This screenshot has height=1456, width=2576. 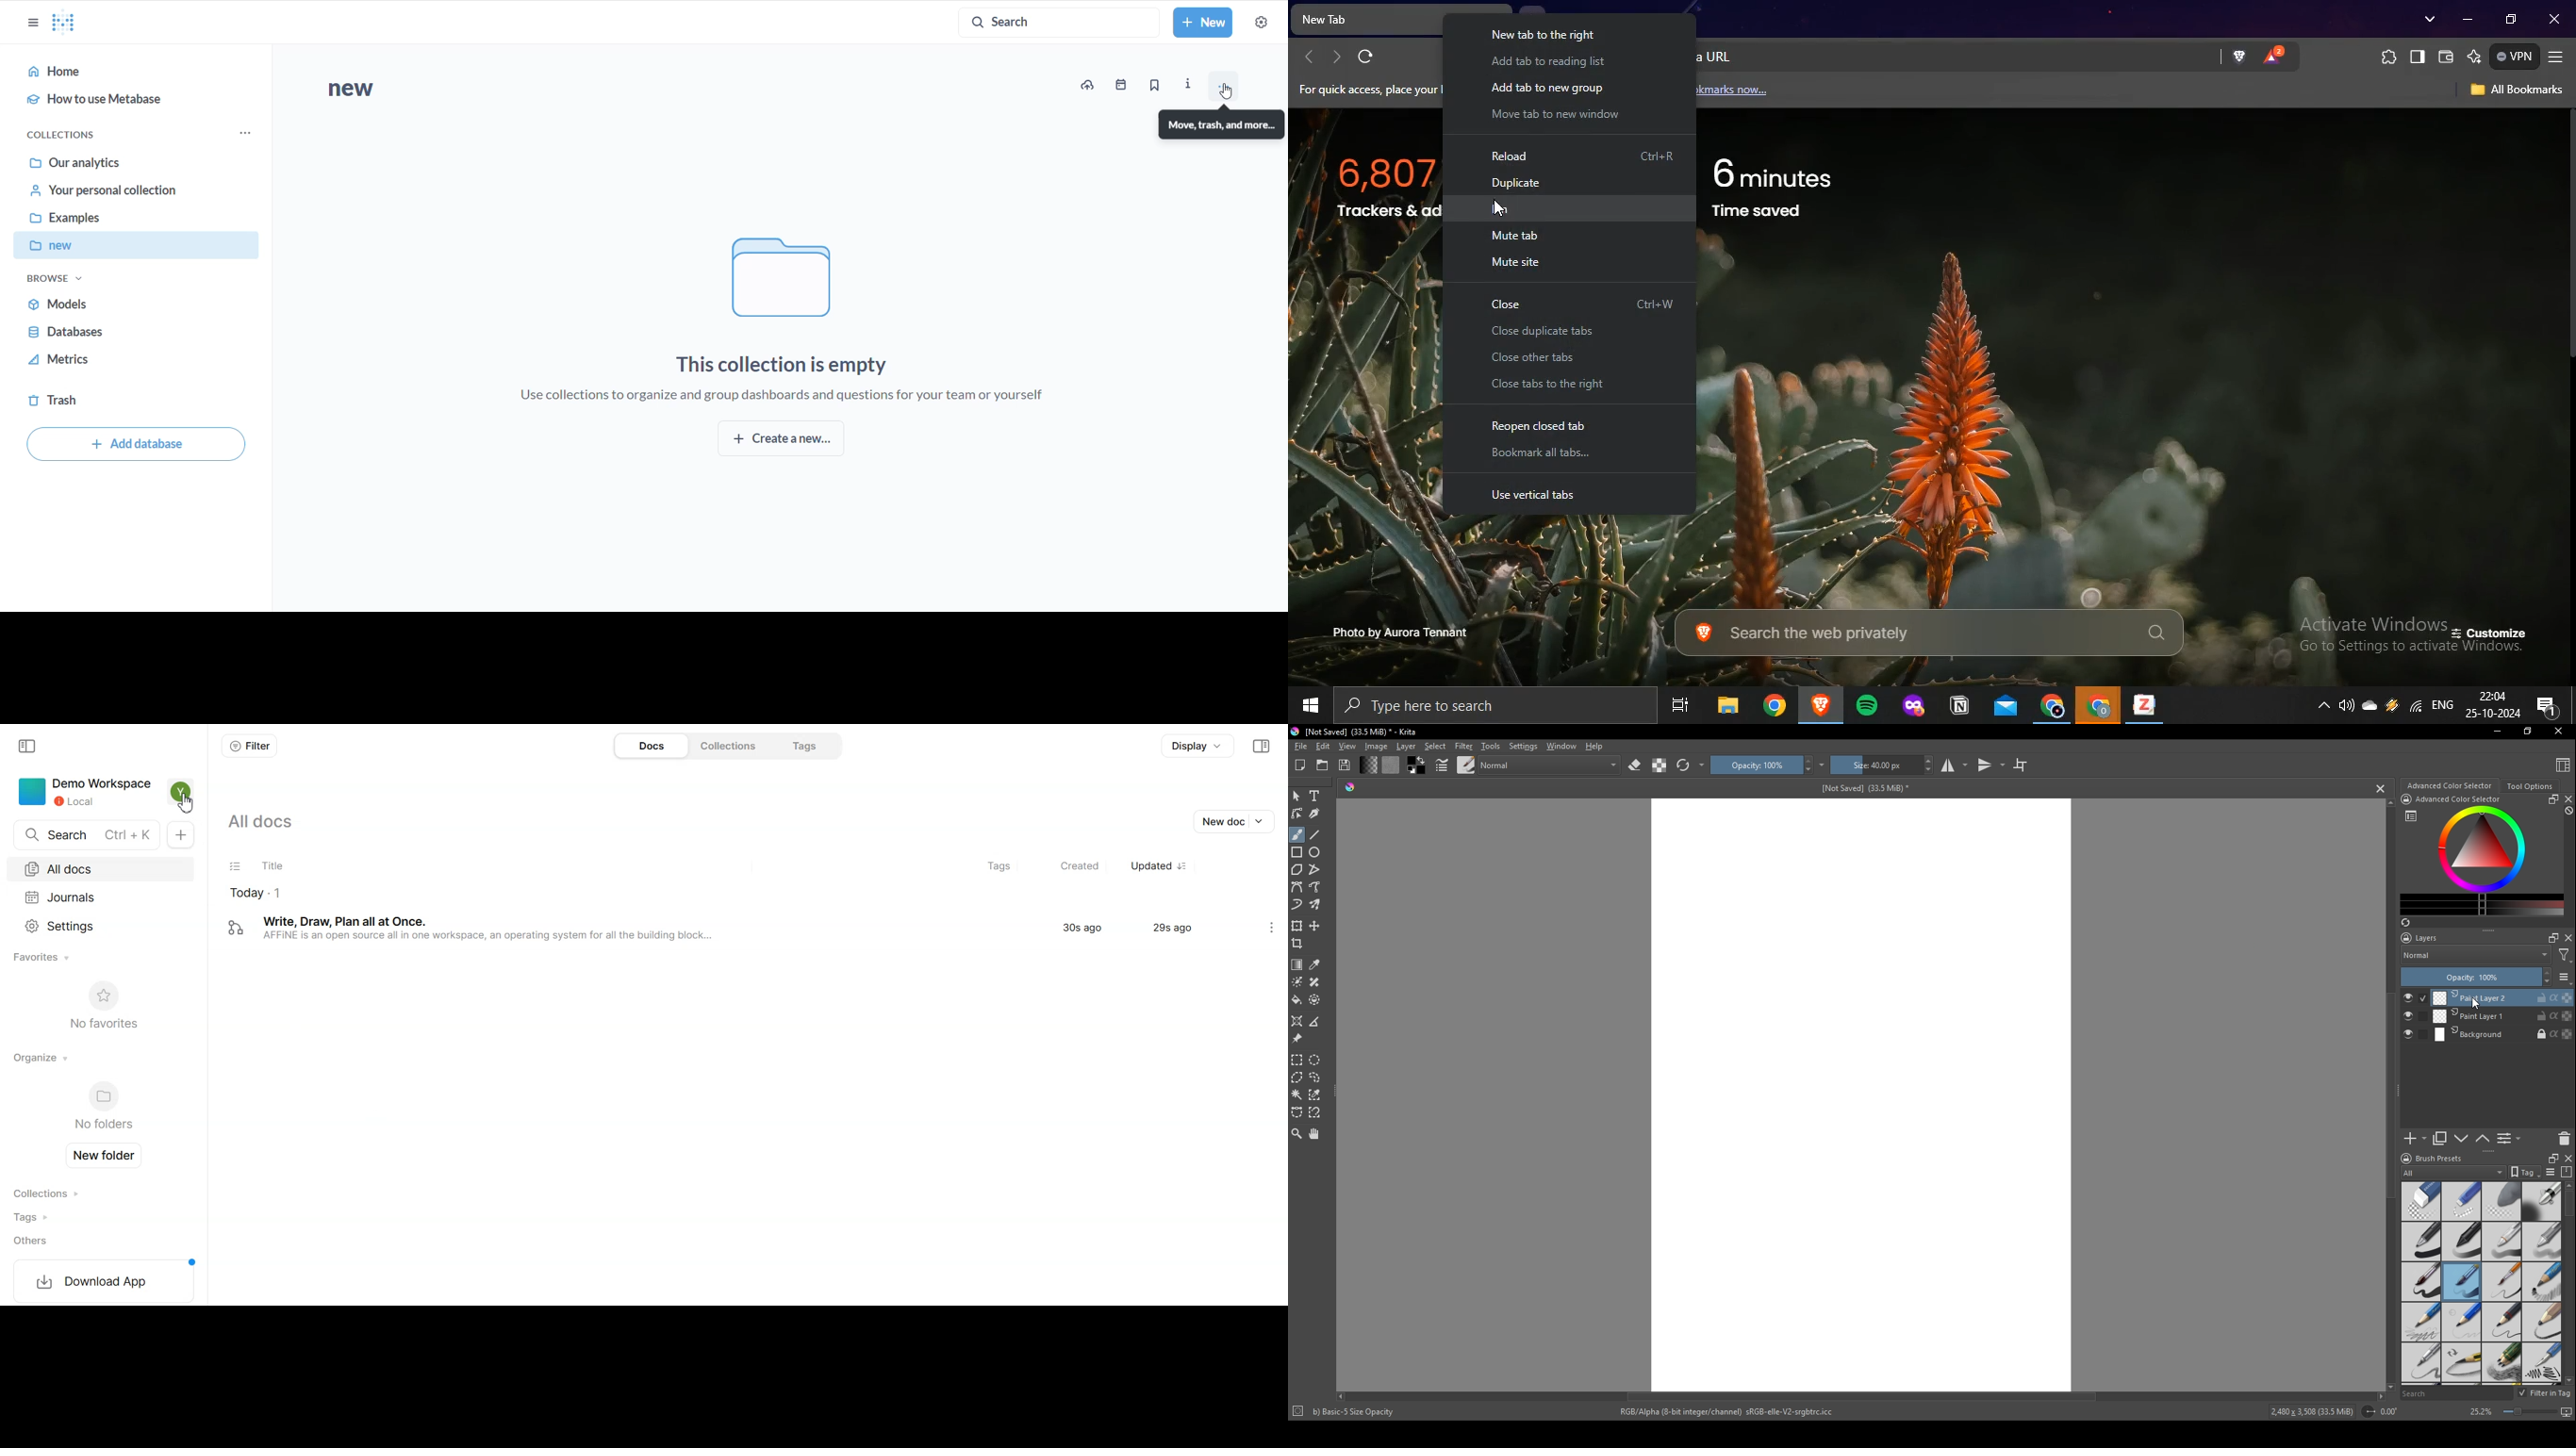 What do you see at coordinates (44, 958) in the screenshot?
I see `Favorites` at bounding box center [44, 958].